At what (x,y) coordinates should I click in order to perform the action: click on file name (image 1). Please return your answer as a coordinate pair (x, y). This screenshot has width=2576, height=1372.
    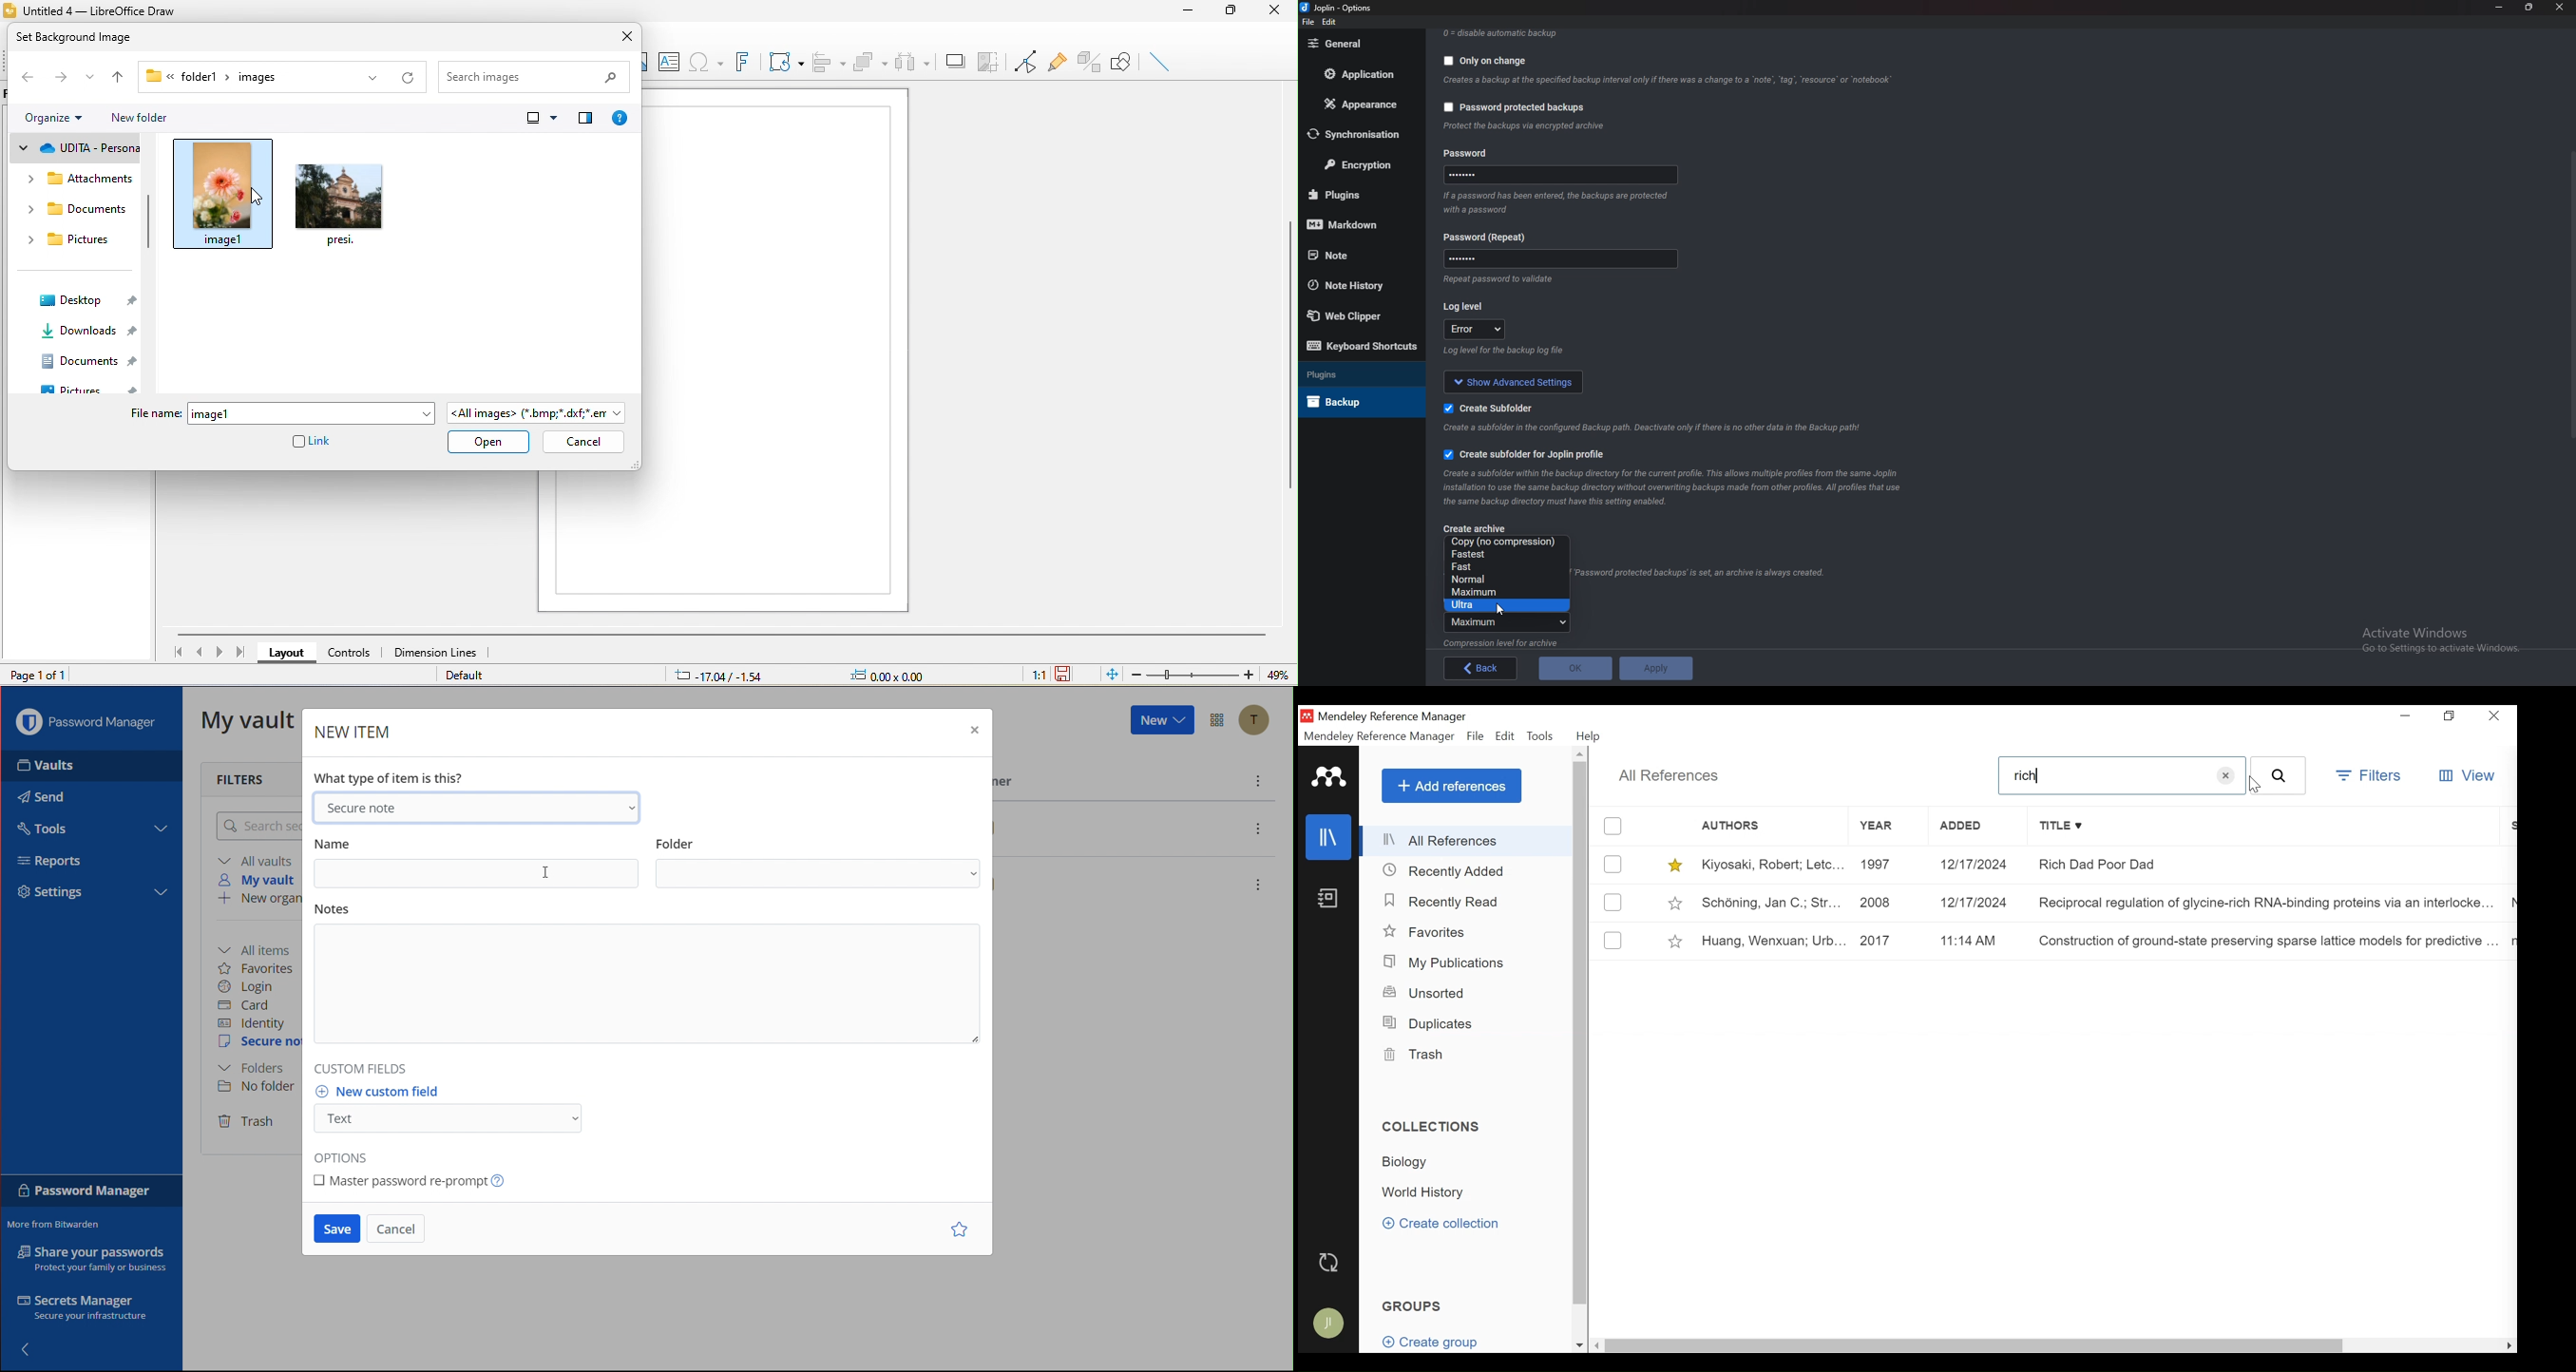
    Looking at the image, I should click on (283, 417).